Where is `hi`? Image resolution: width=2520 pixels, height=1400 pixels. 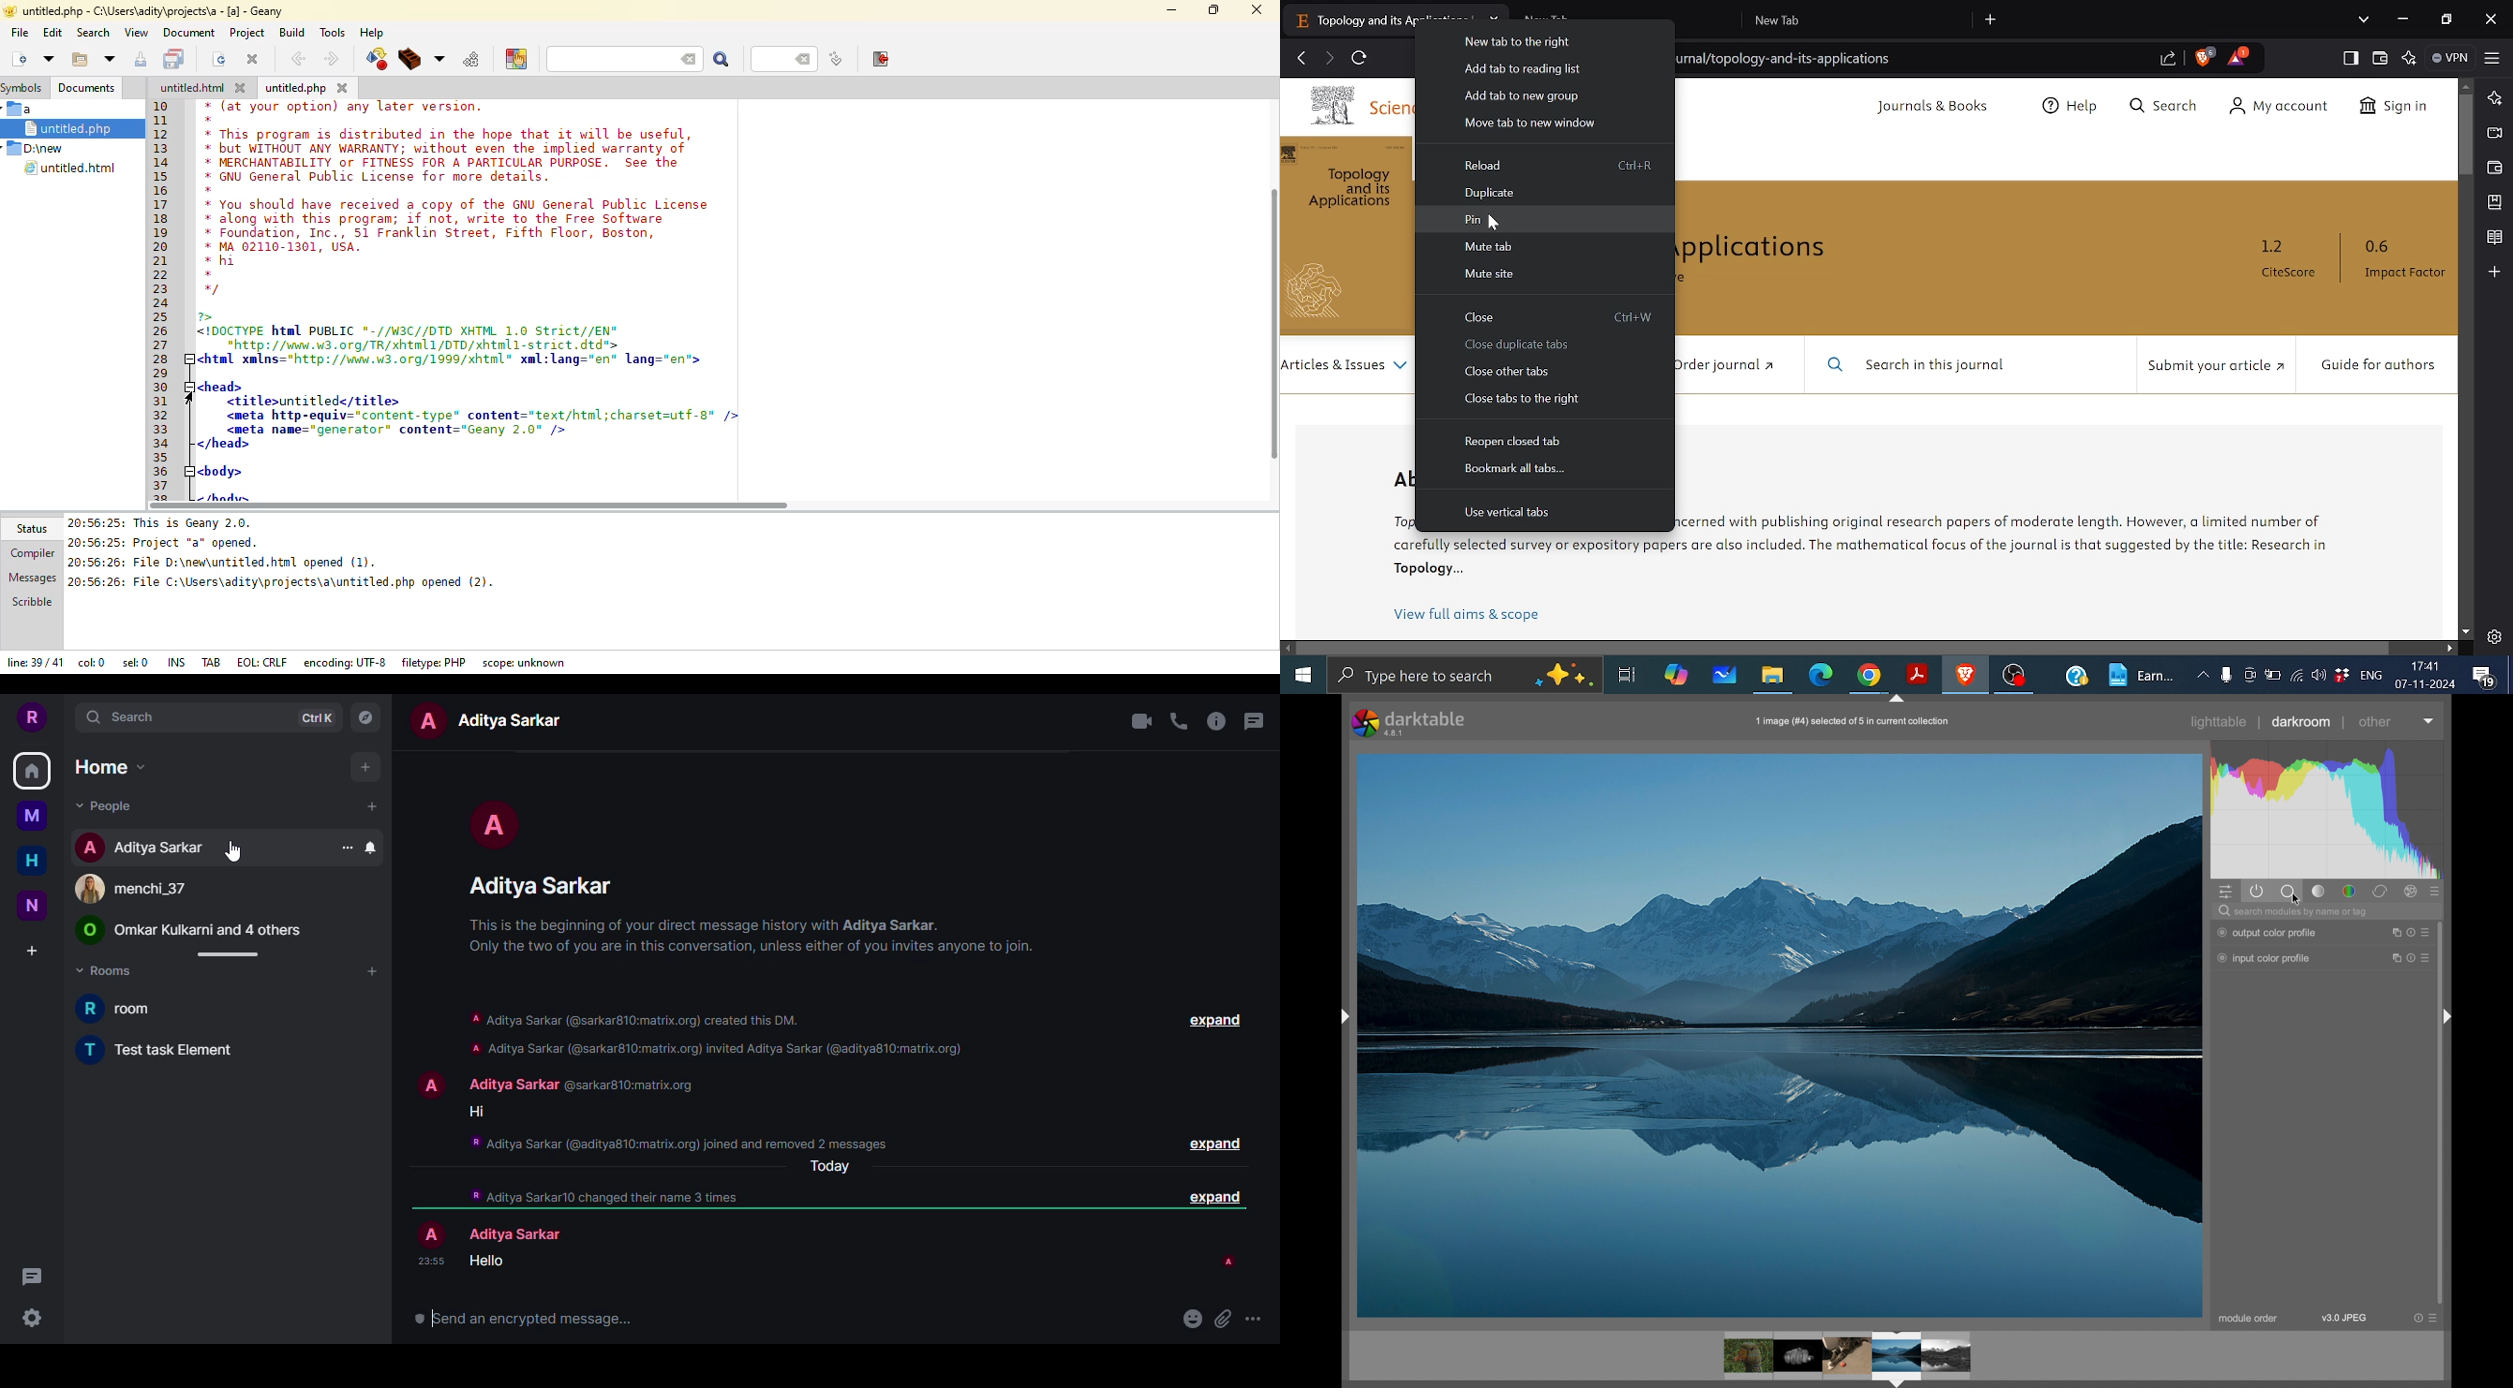
hi is located at coordinates (477, 1112).